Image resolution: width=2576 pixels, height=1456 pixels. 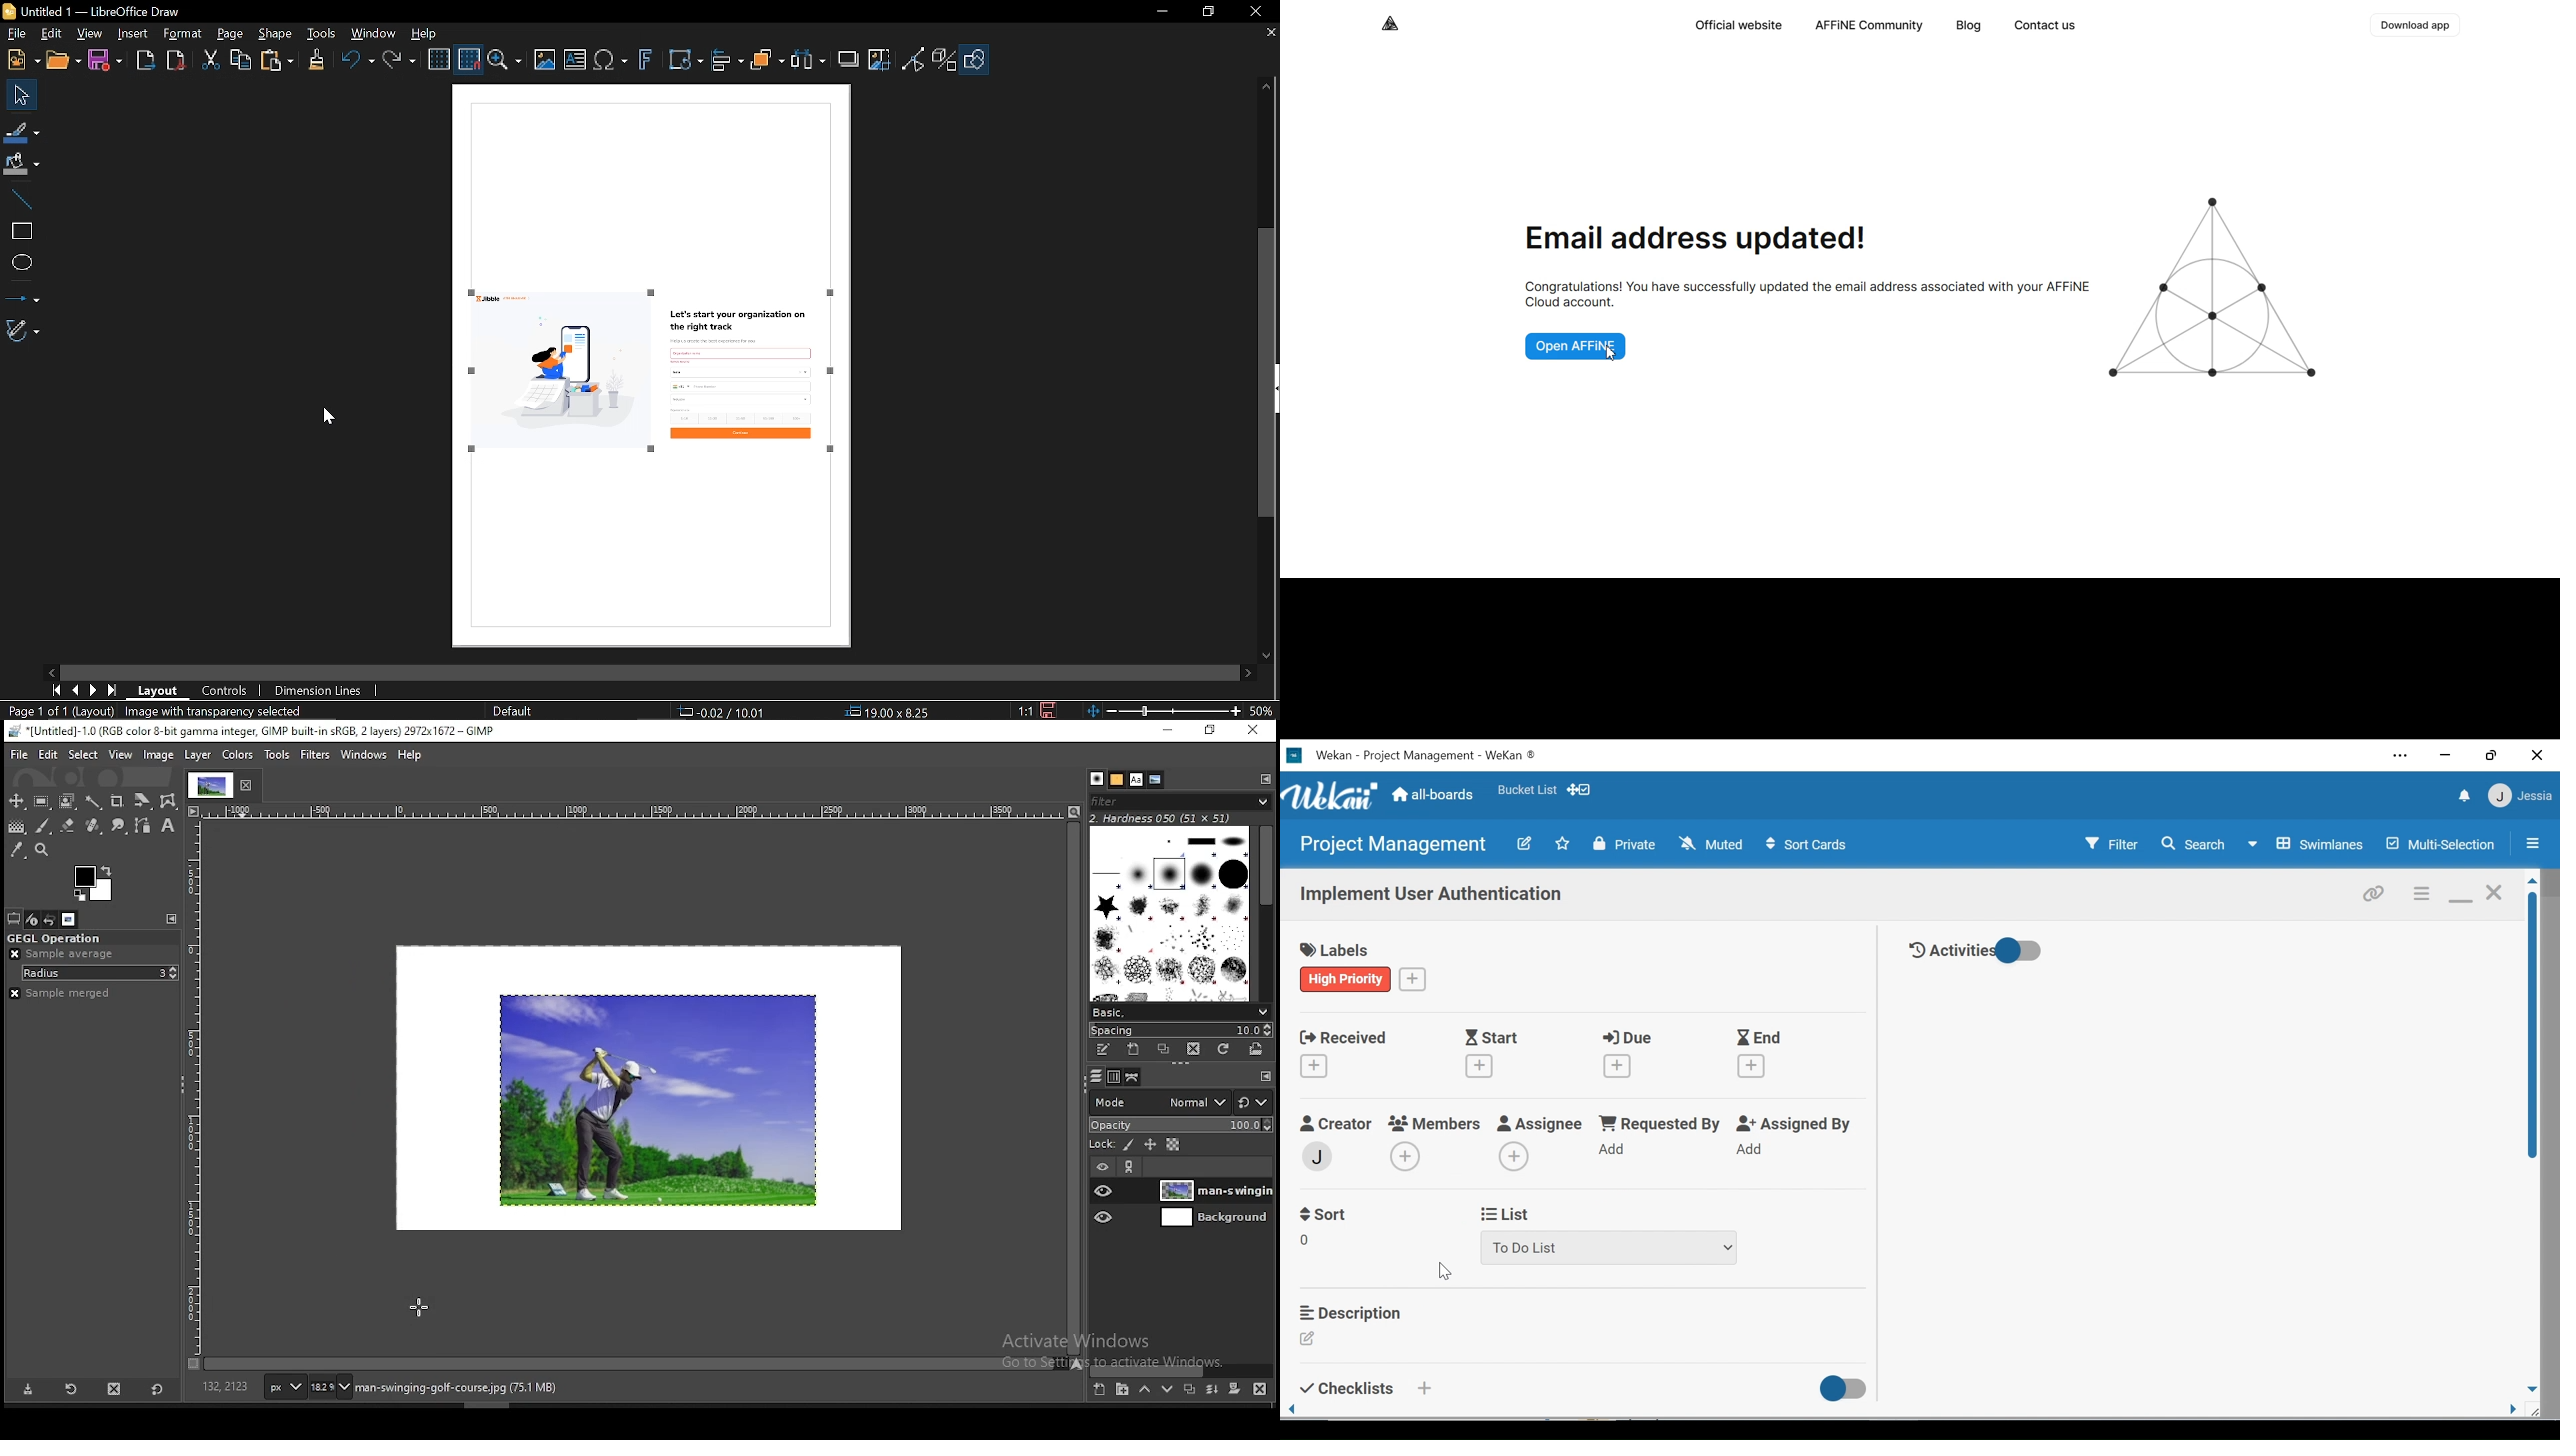 What do you see at coordinates (1268, 373) in the screenshot?
I see `Vertical scrollbar` at bounding box center [1268, 373].